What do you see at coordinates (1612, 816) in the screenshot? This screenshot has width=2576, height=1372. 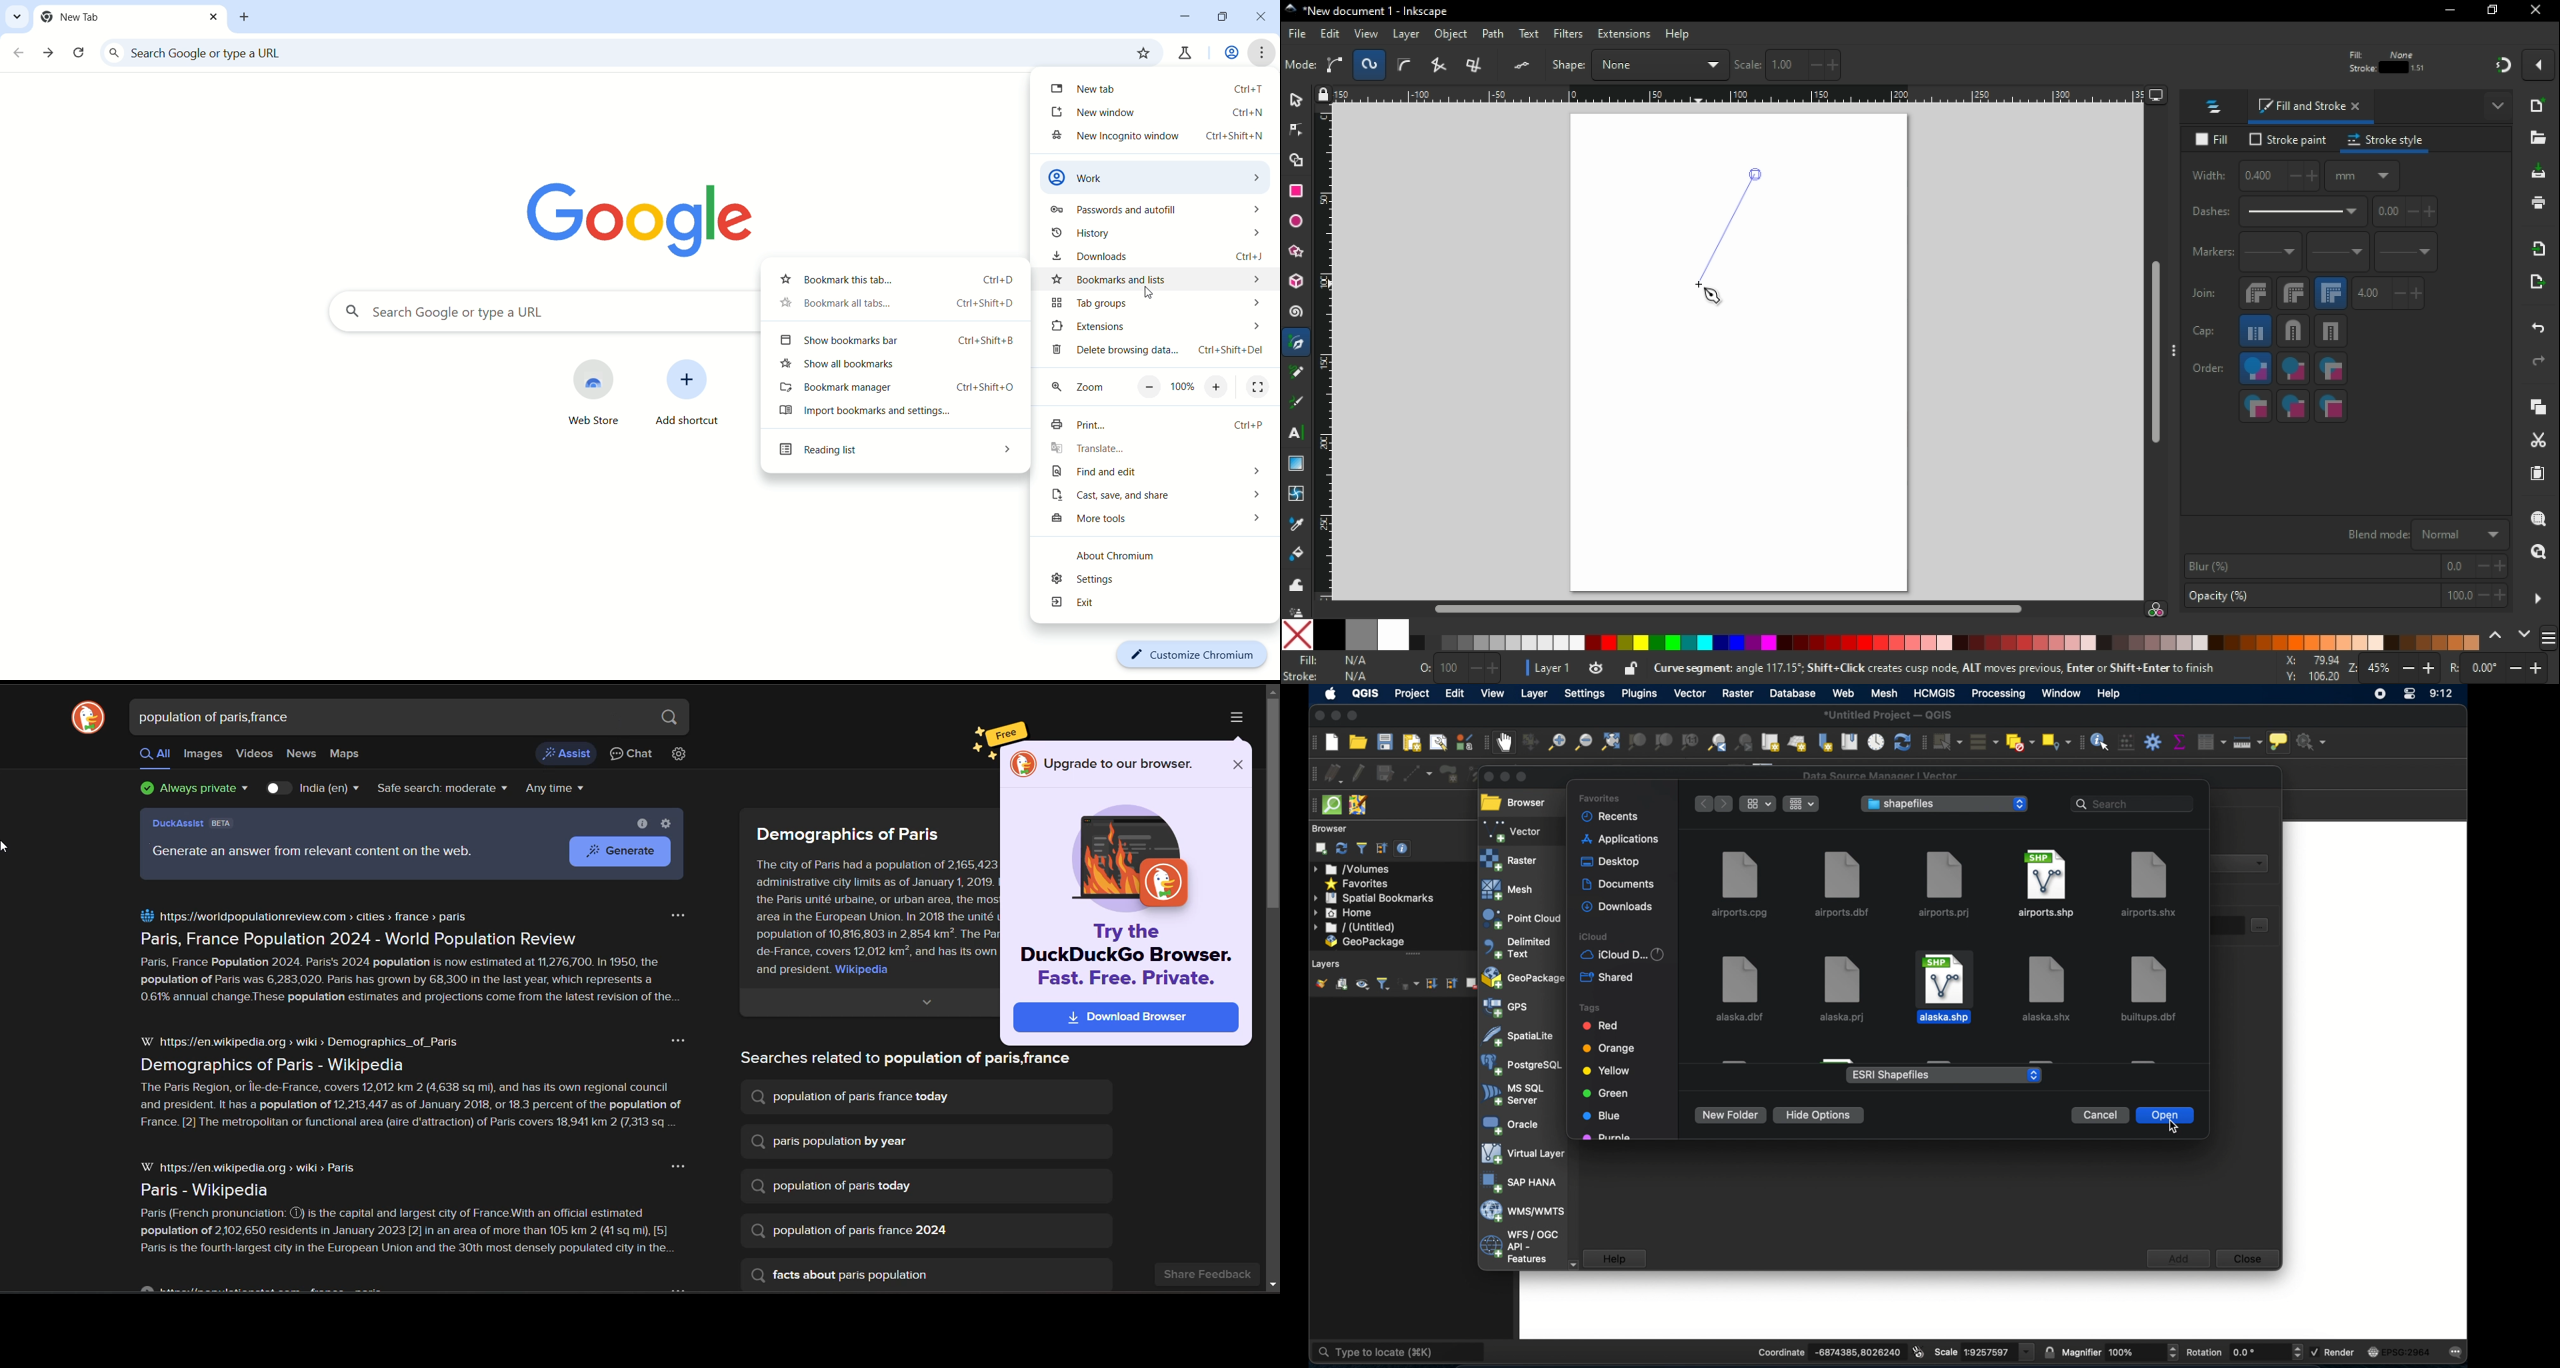 I see `recents` at bounding box center [1612, 816].